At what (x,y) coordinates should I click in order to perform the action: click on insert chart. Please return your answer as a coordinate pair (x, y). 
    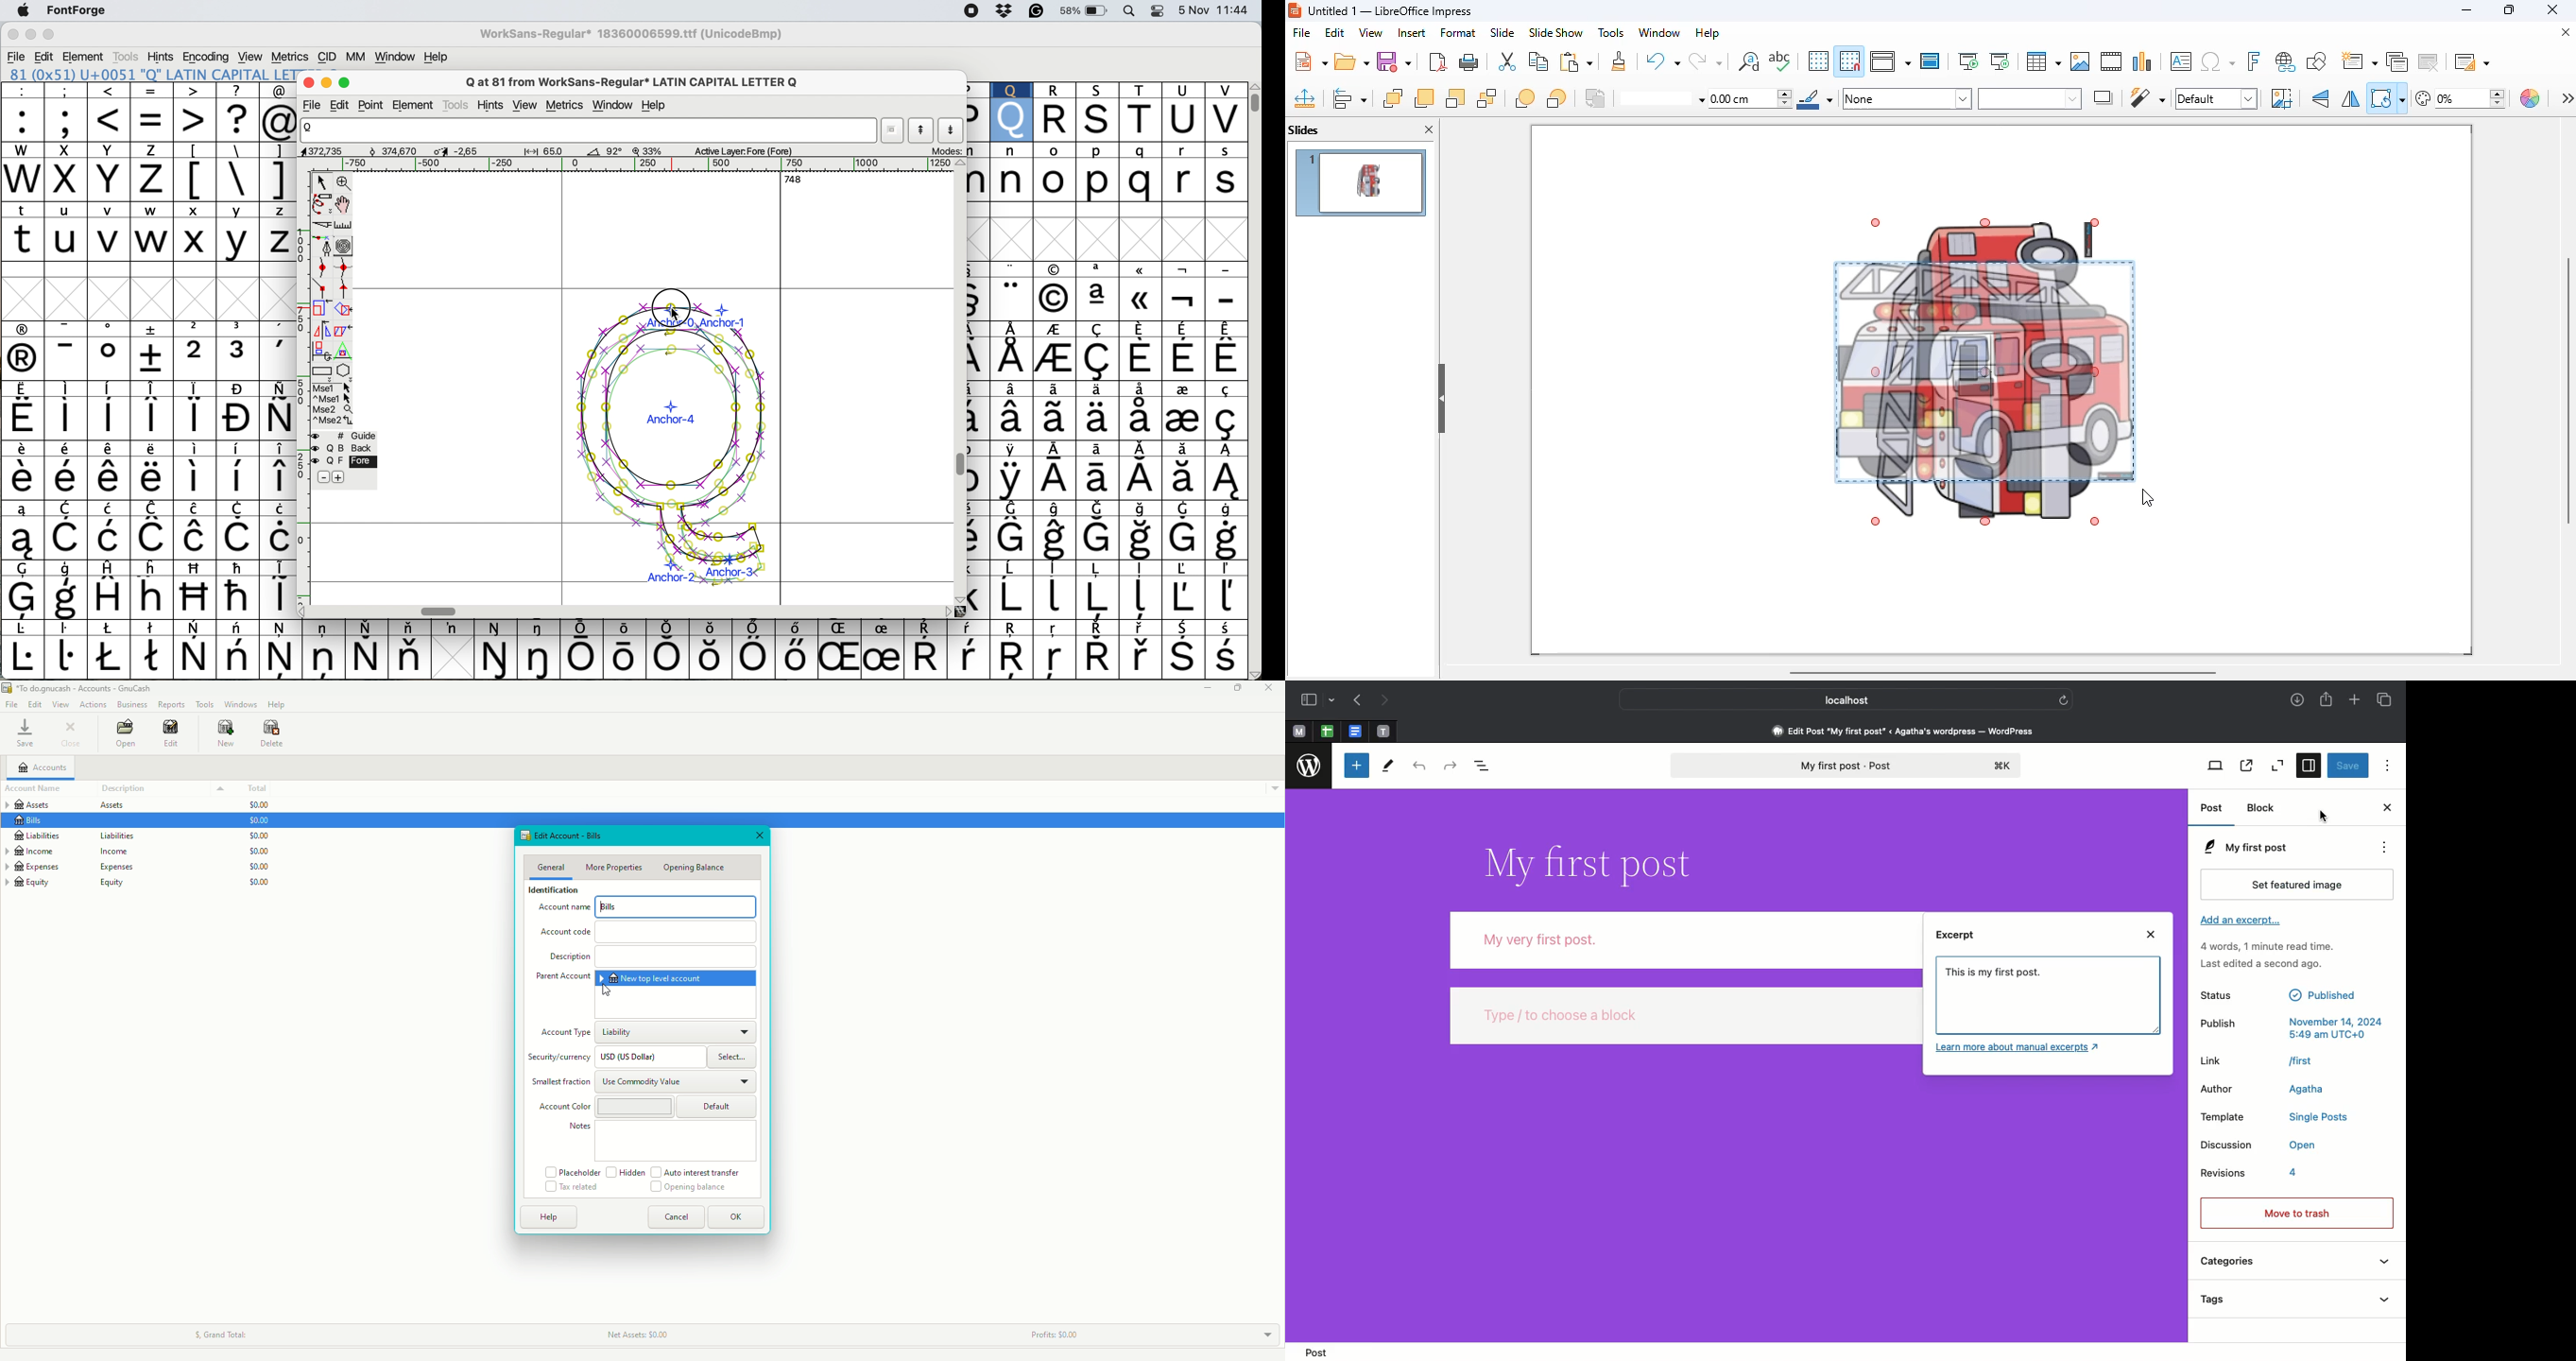
    Looking at the image, I should click on (2143, 60).